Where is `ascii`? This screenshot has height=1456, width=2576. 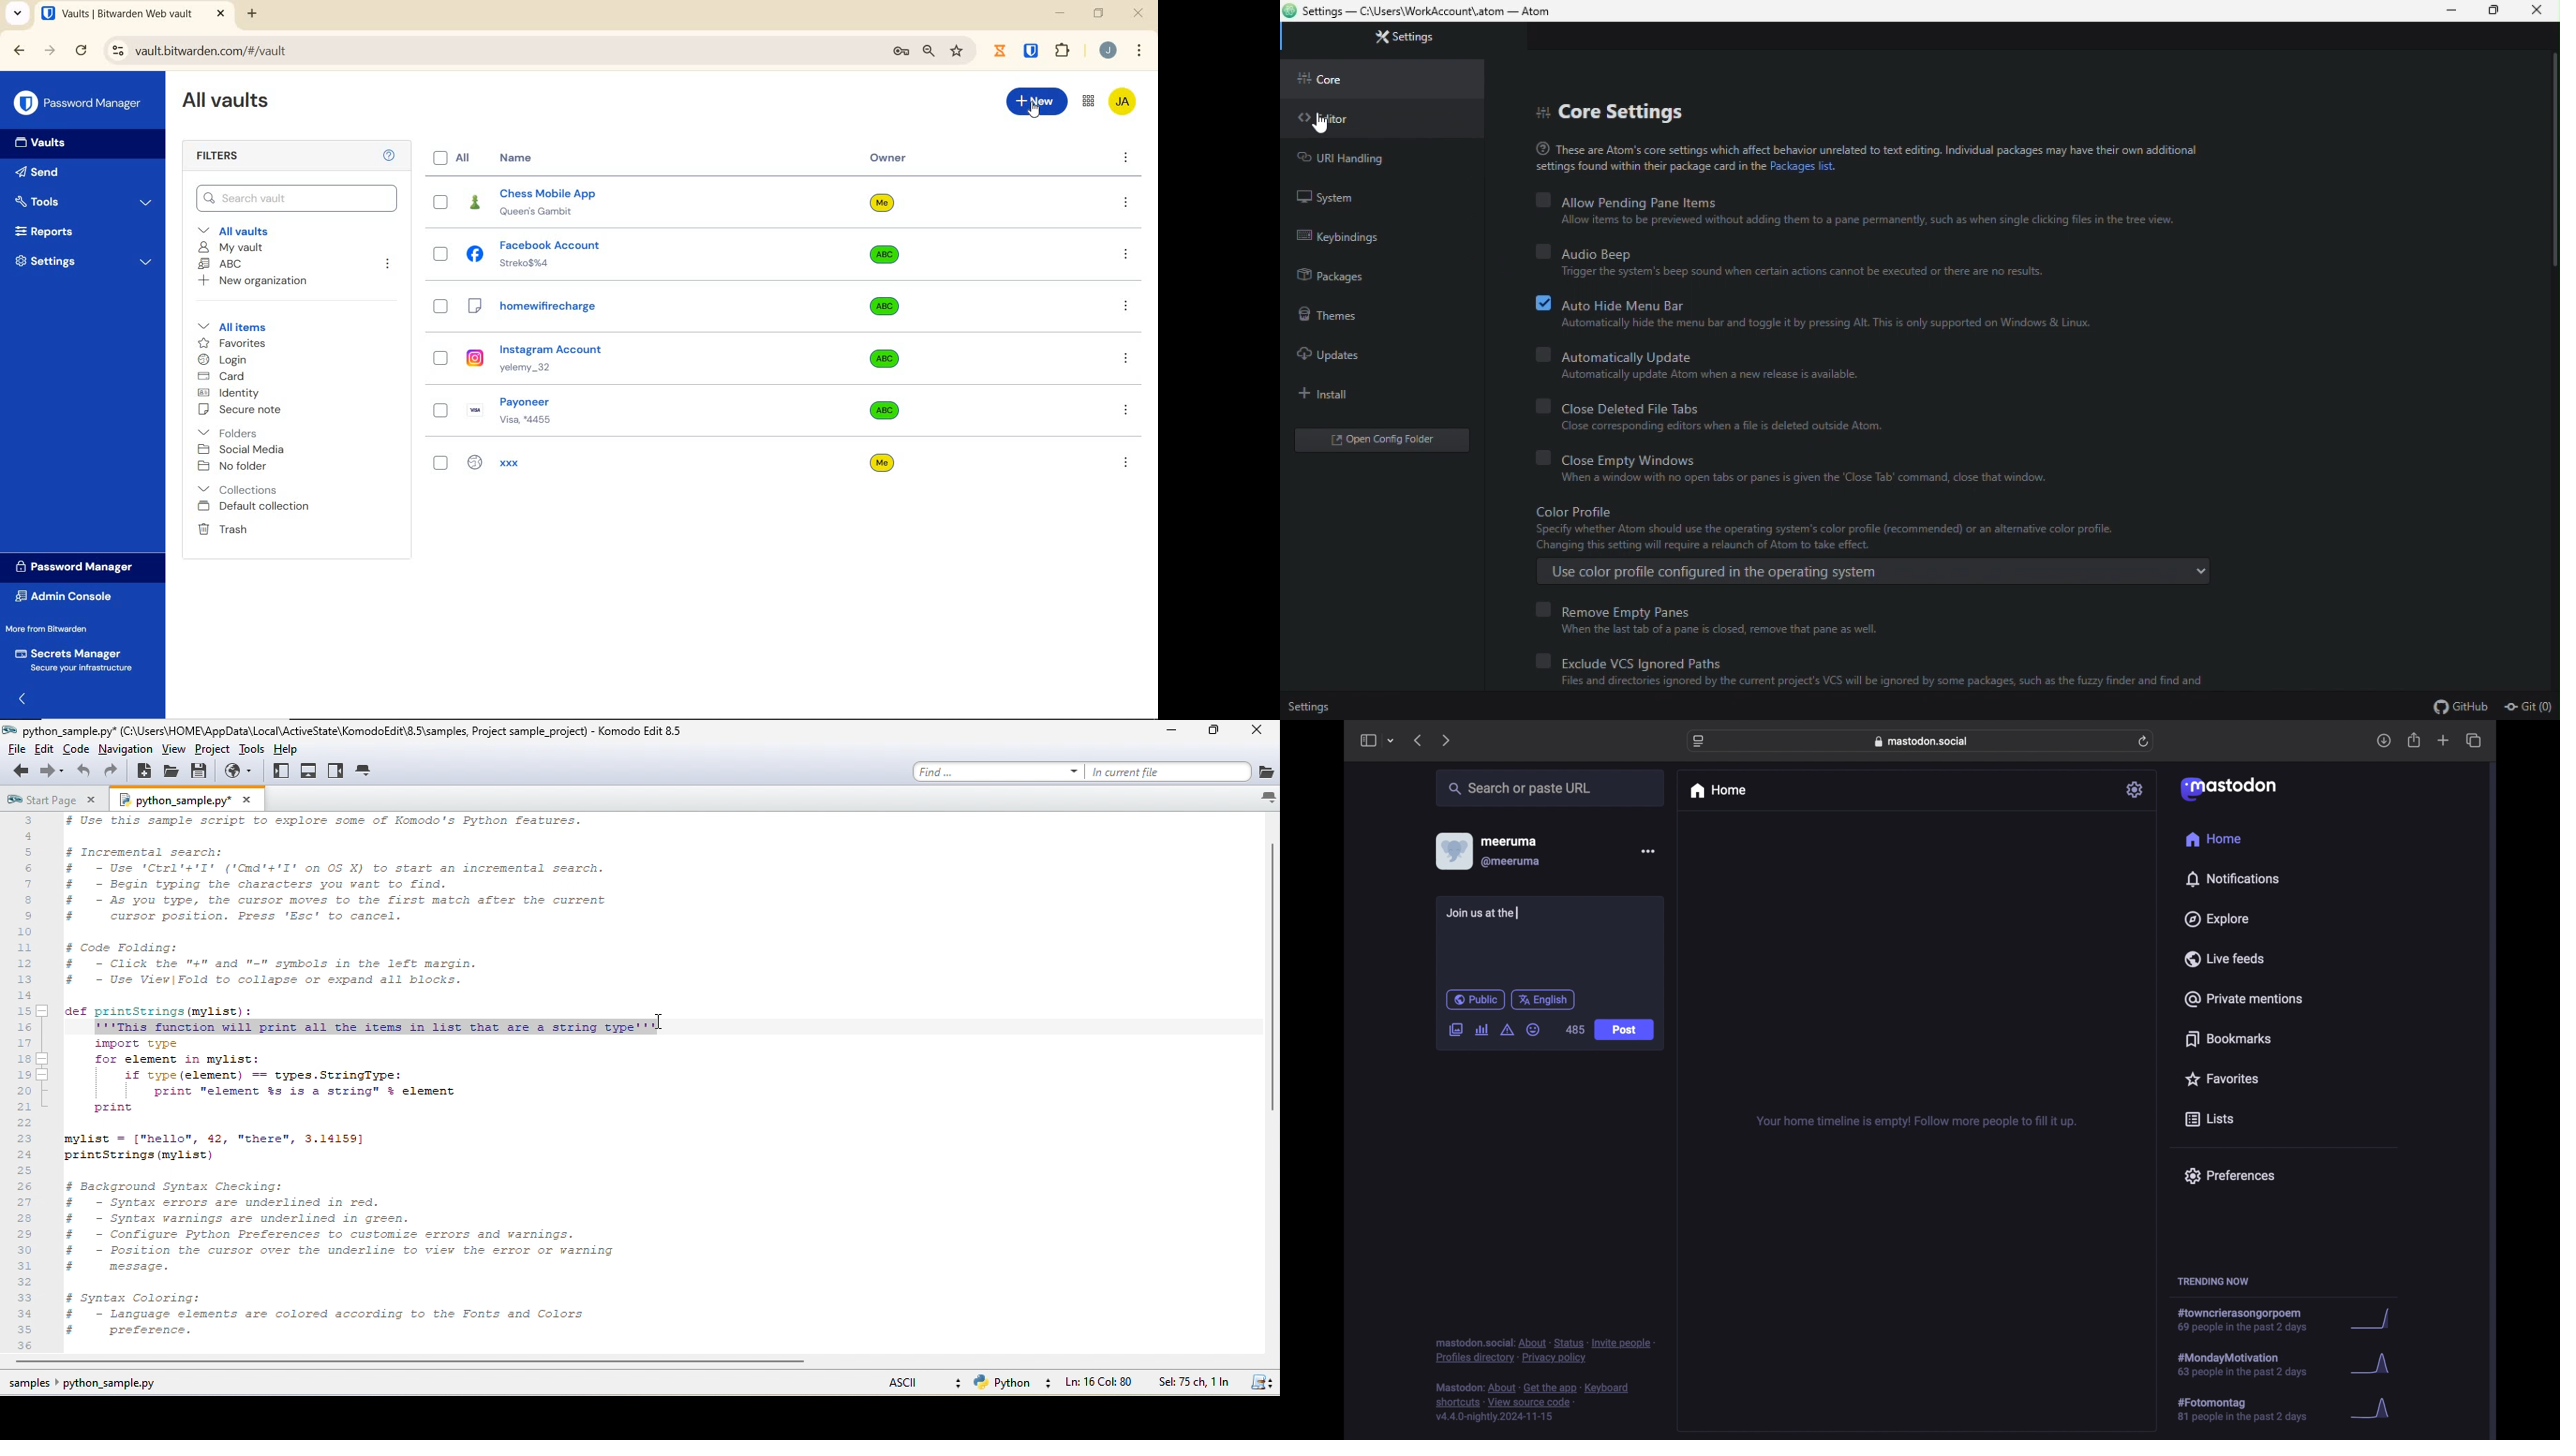
ascii is located at coordinates (913, 1384).